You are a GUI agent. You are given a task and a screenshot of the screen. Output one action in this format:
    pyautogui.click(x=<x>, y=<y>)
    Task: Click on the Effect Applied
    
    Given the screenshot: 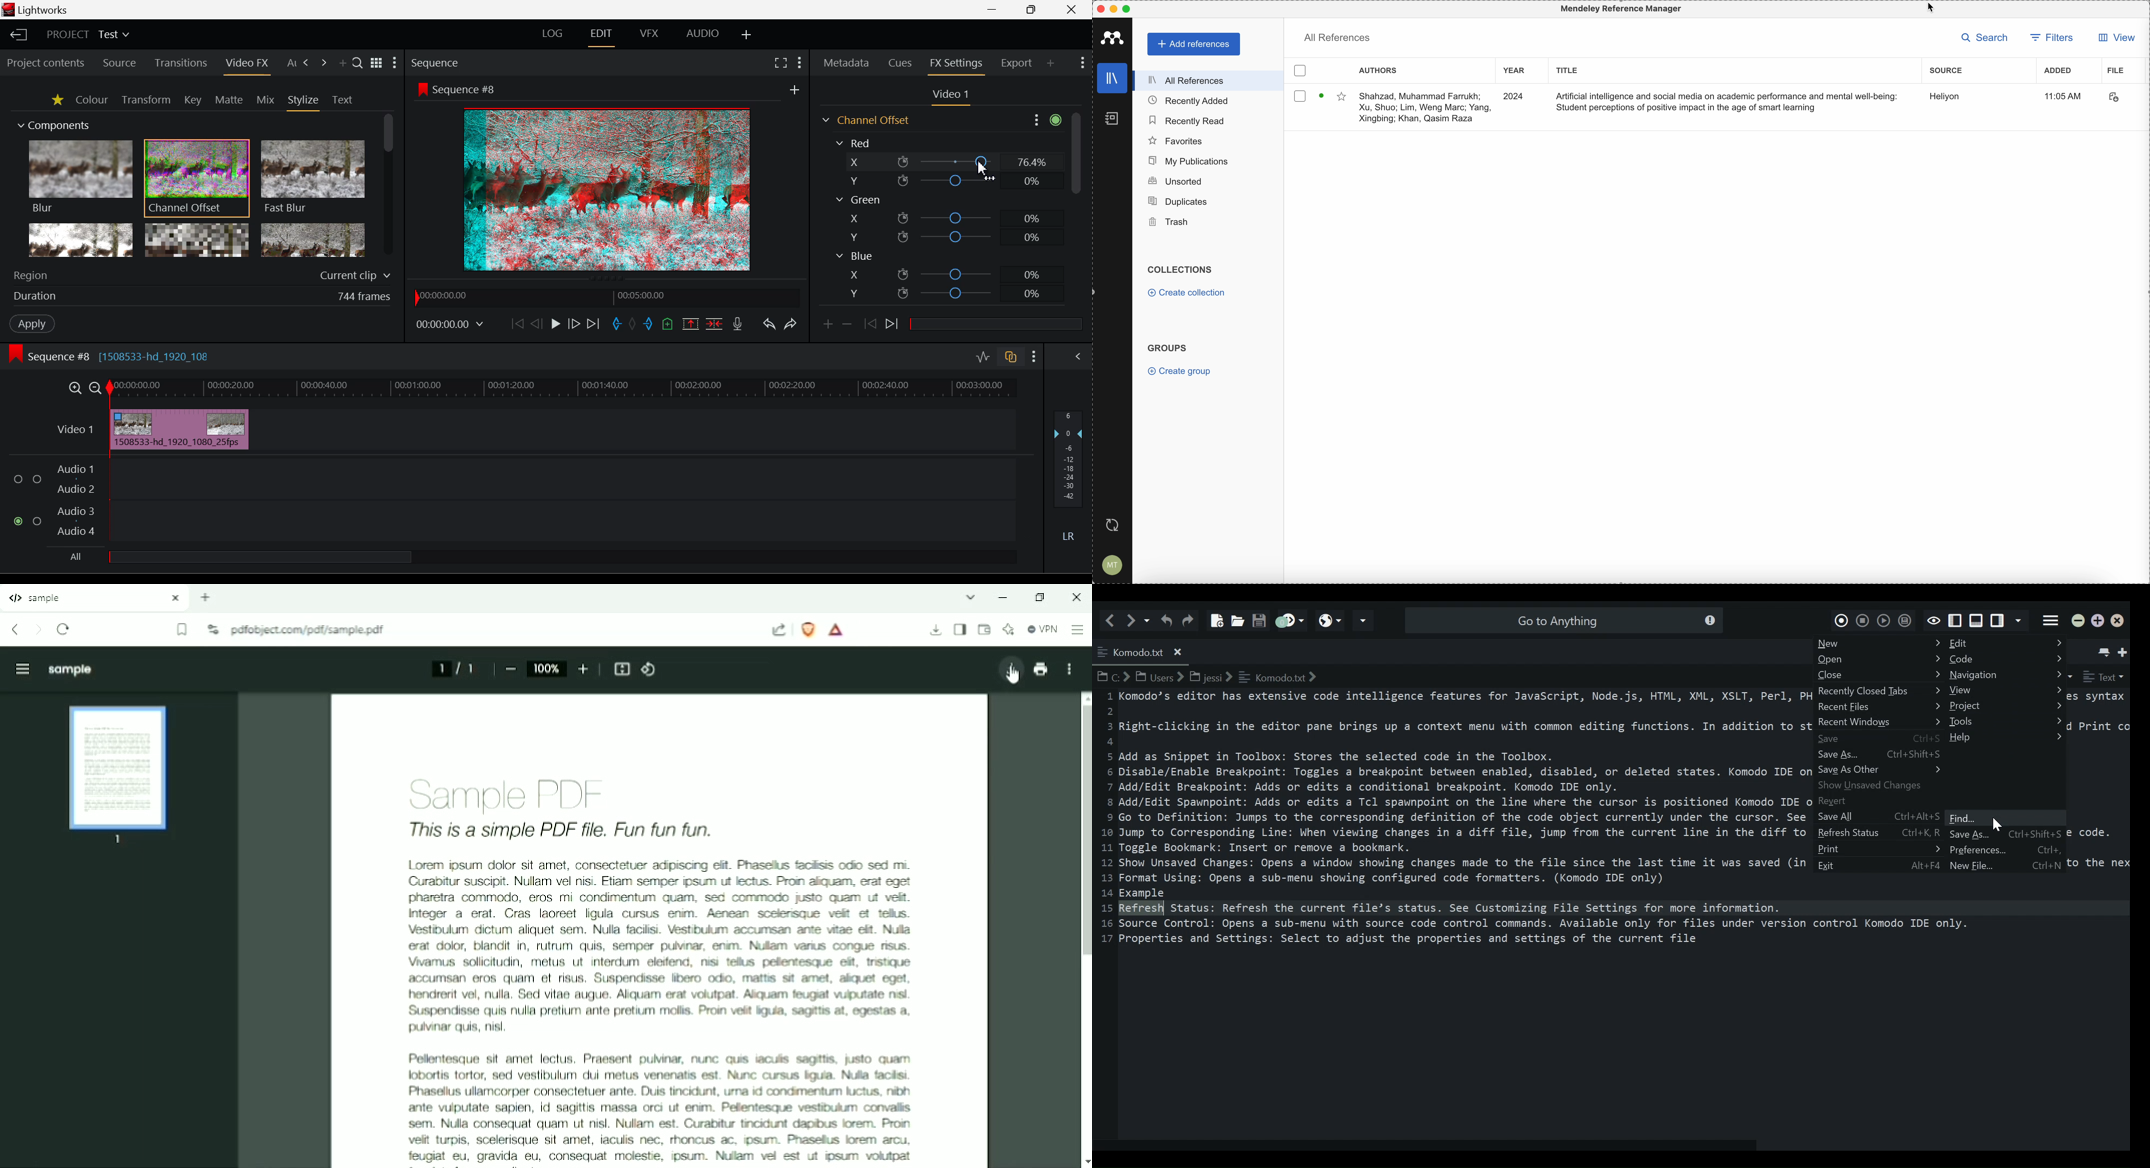 What is the action you would take?
    pyautogui.click(x=180, y=428)
    